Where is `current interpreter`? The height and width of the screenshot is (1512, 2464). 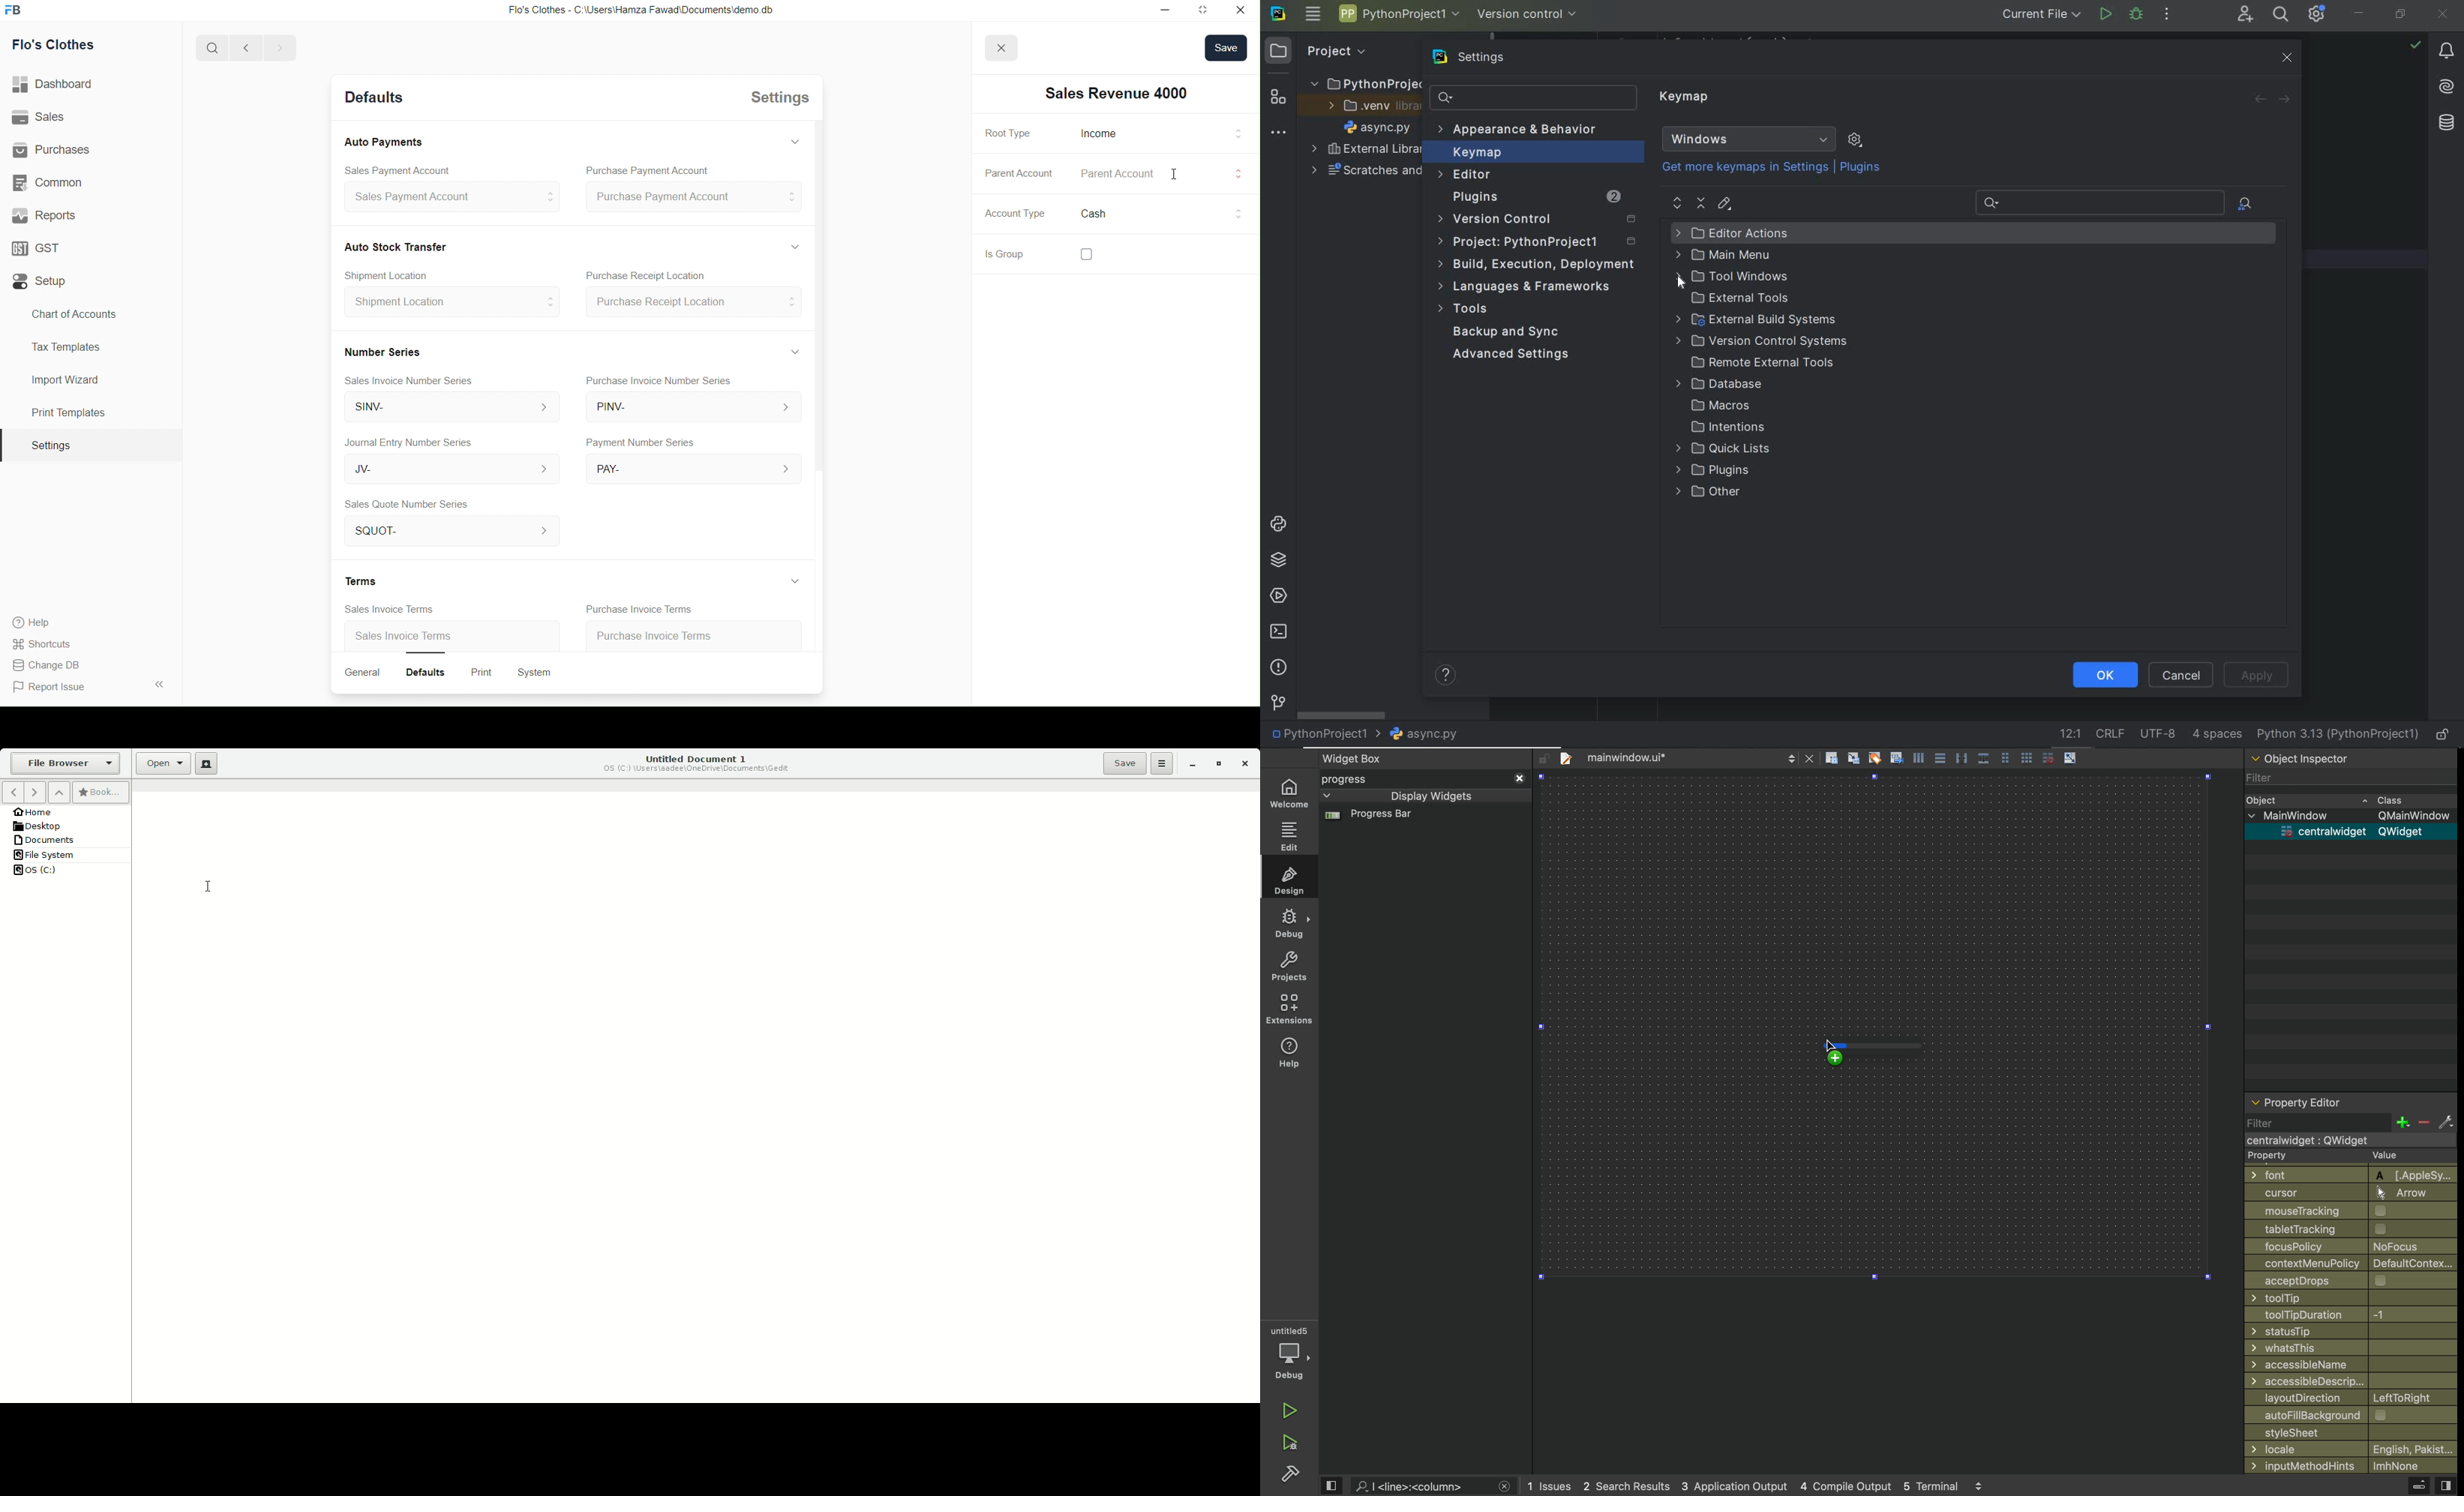 current interpreter is located at coordinates (2339, 735).